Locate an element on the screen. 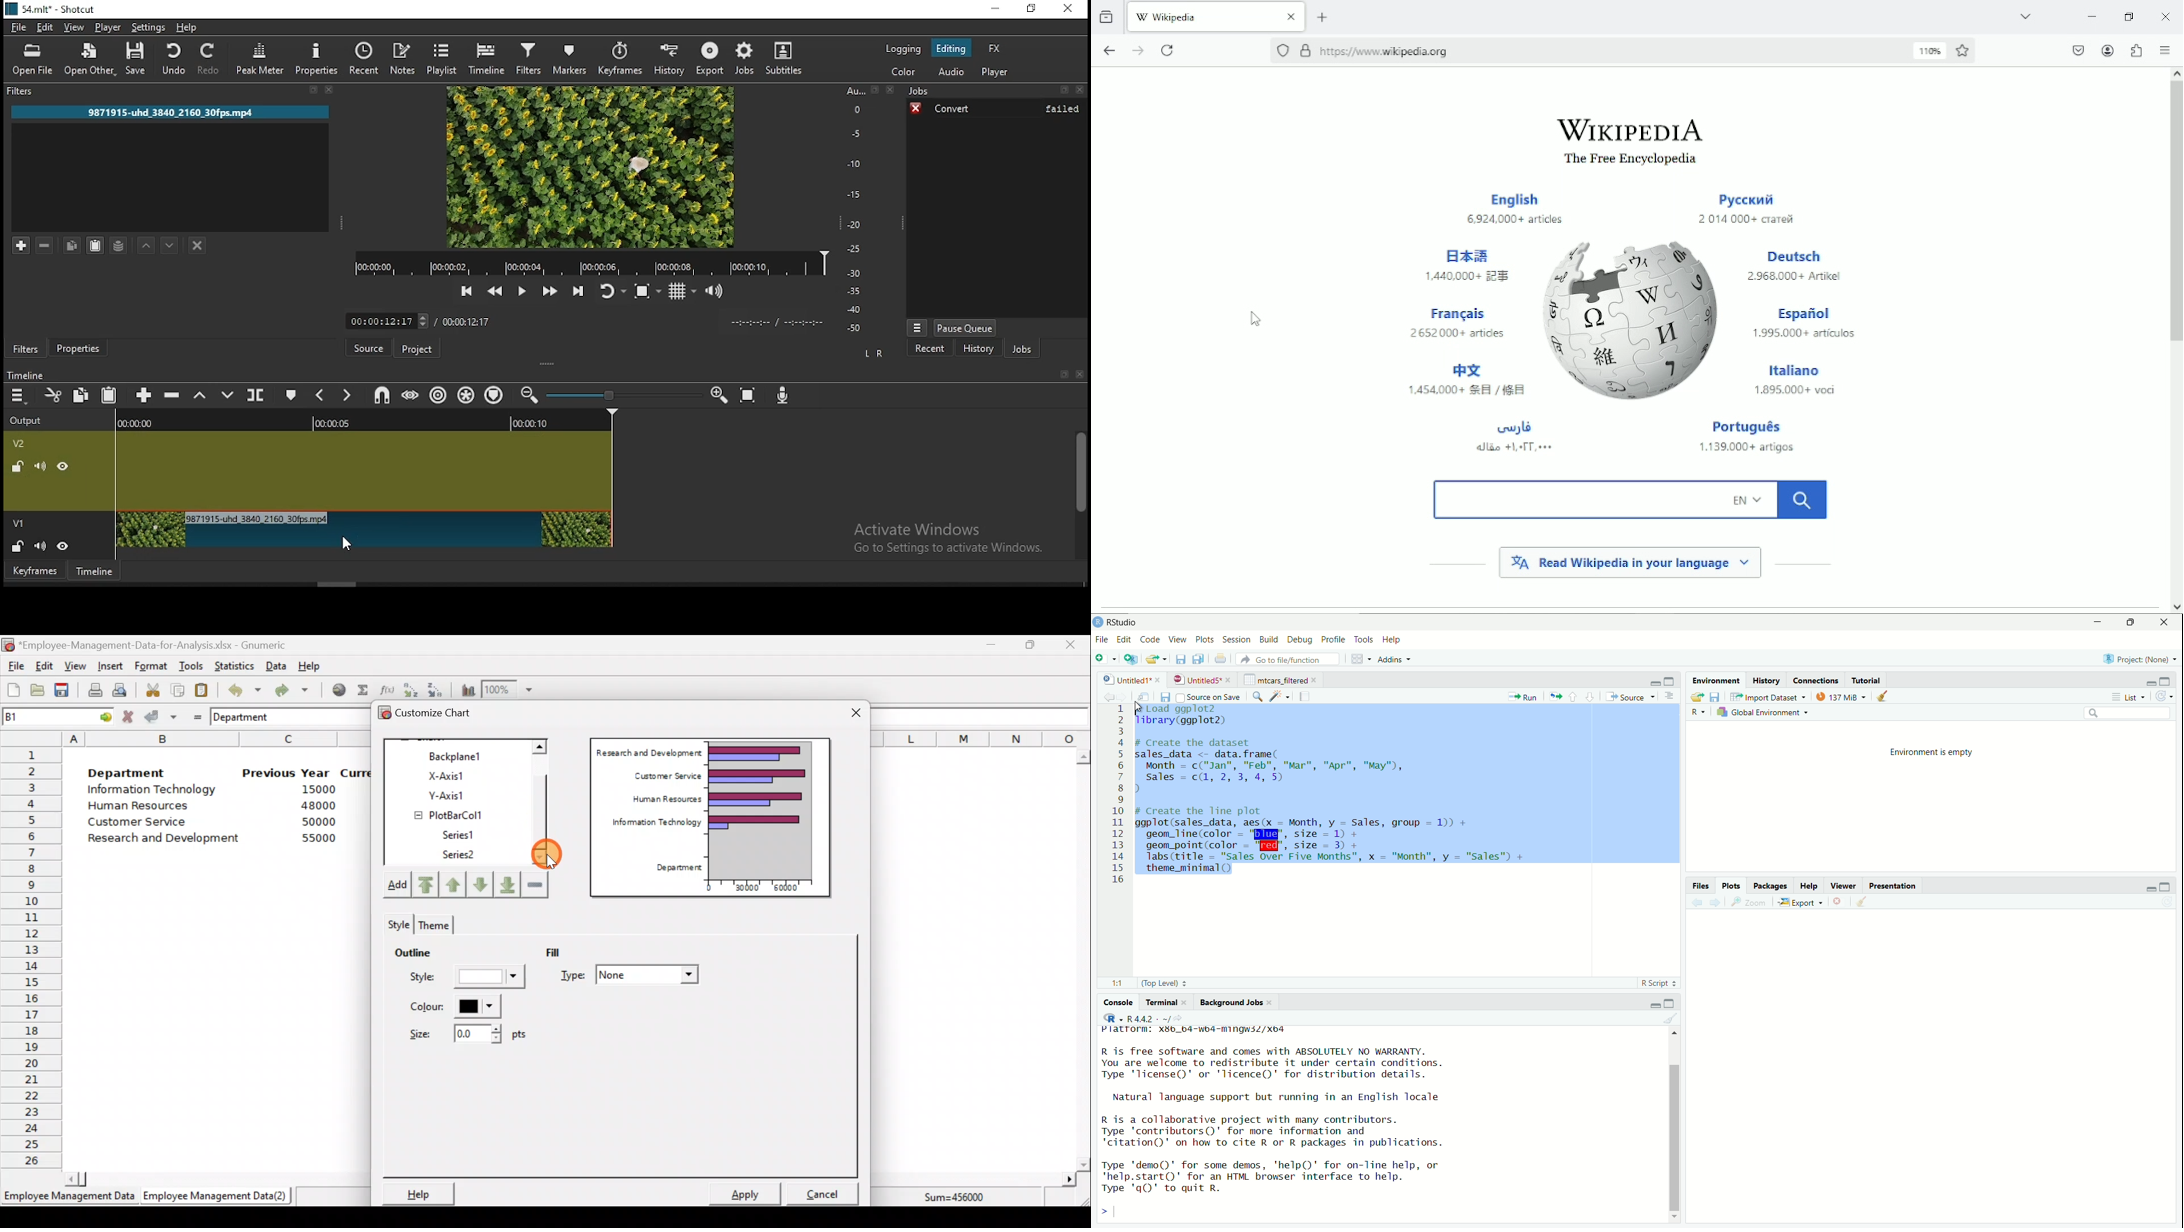 The height and width of the screenshot is (1232, 2184). open other is located at coordinates (90, 58).